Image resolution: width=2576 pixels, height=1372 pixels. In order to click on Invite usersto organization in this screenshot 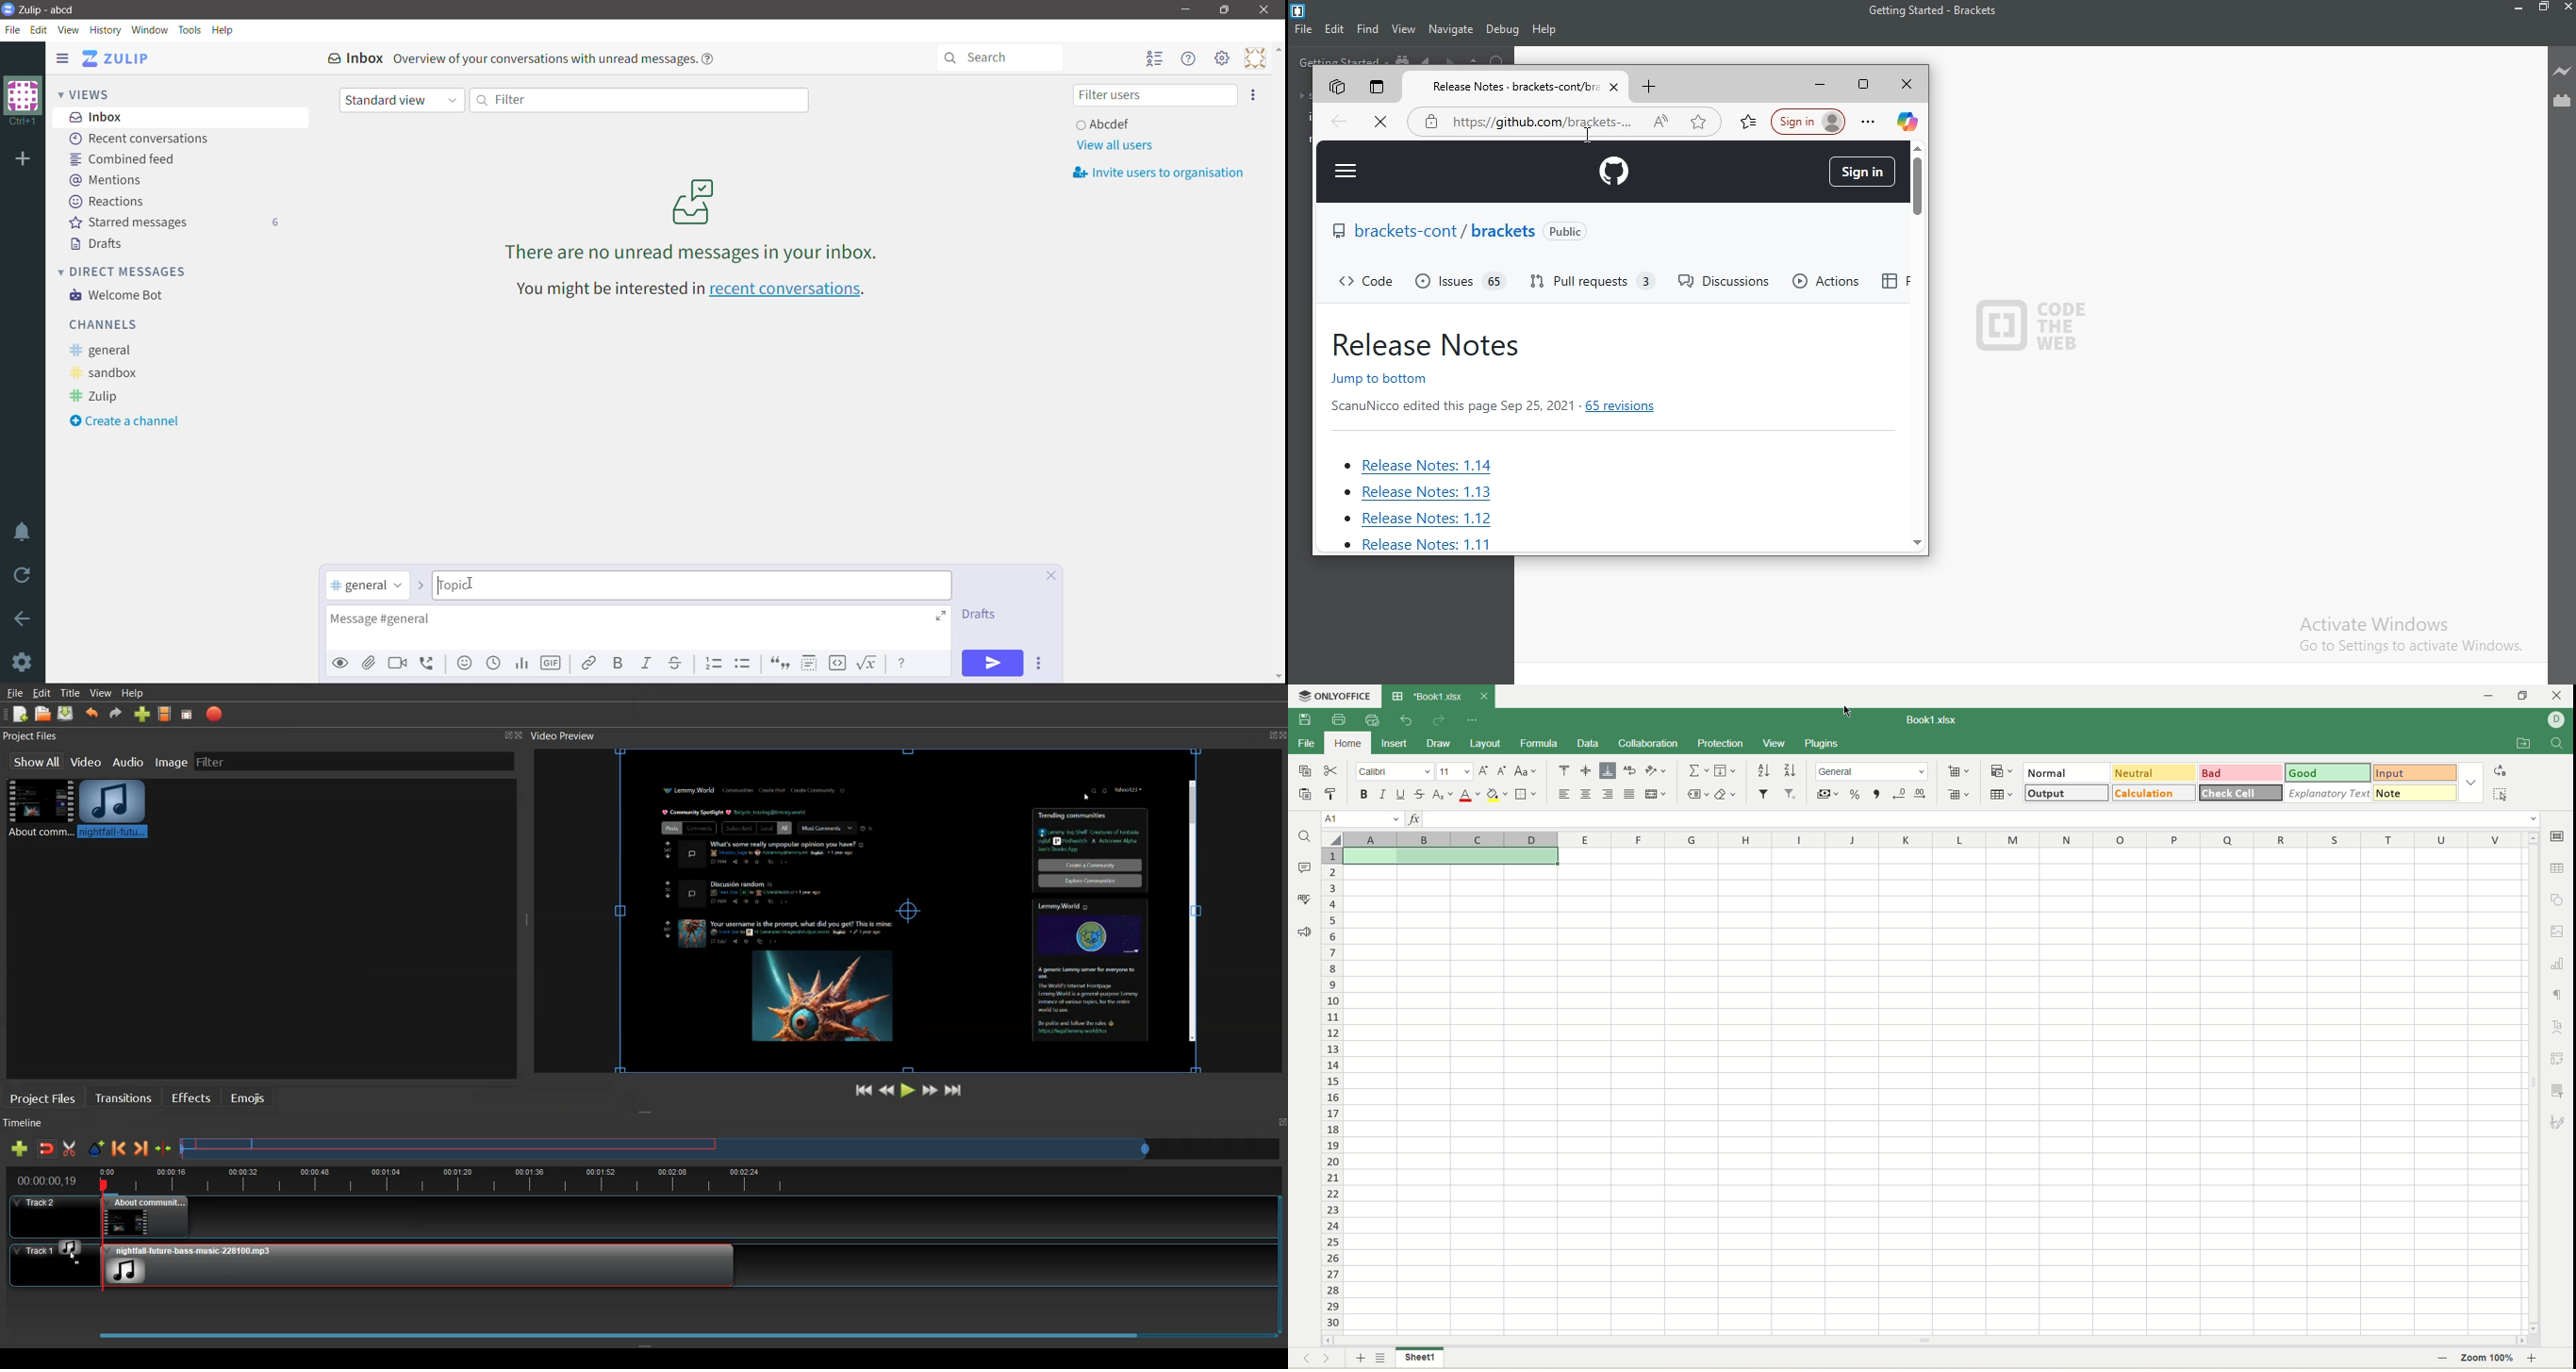, I will do `click(1164, 173)`.